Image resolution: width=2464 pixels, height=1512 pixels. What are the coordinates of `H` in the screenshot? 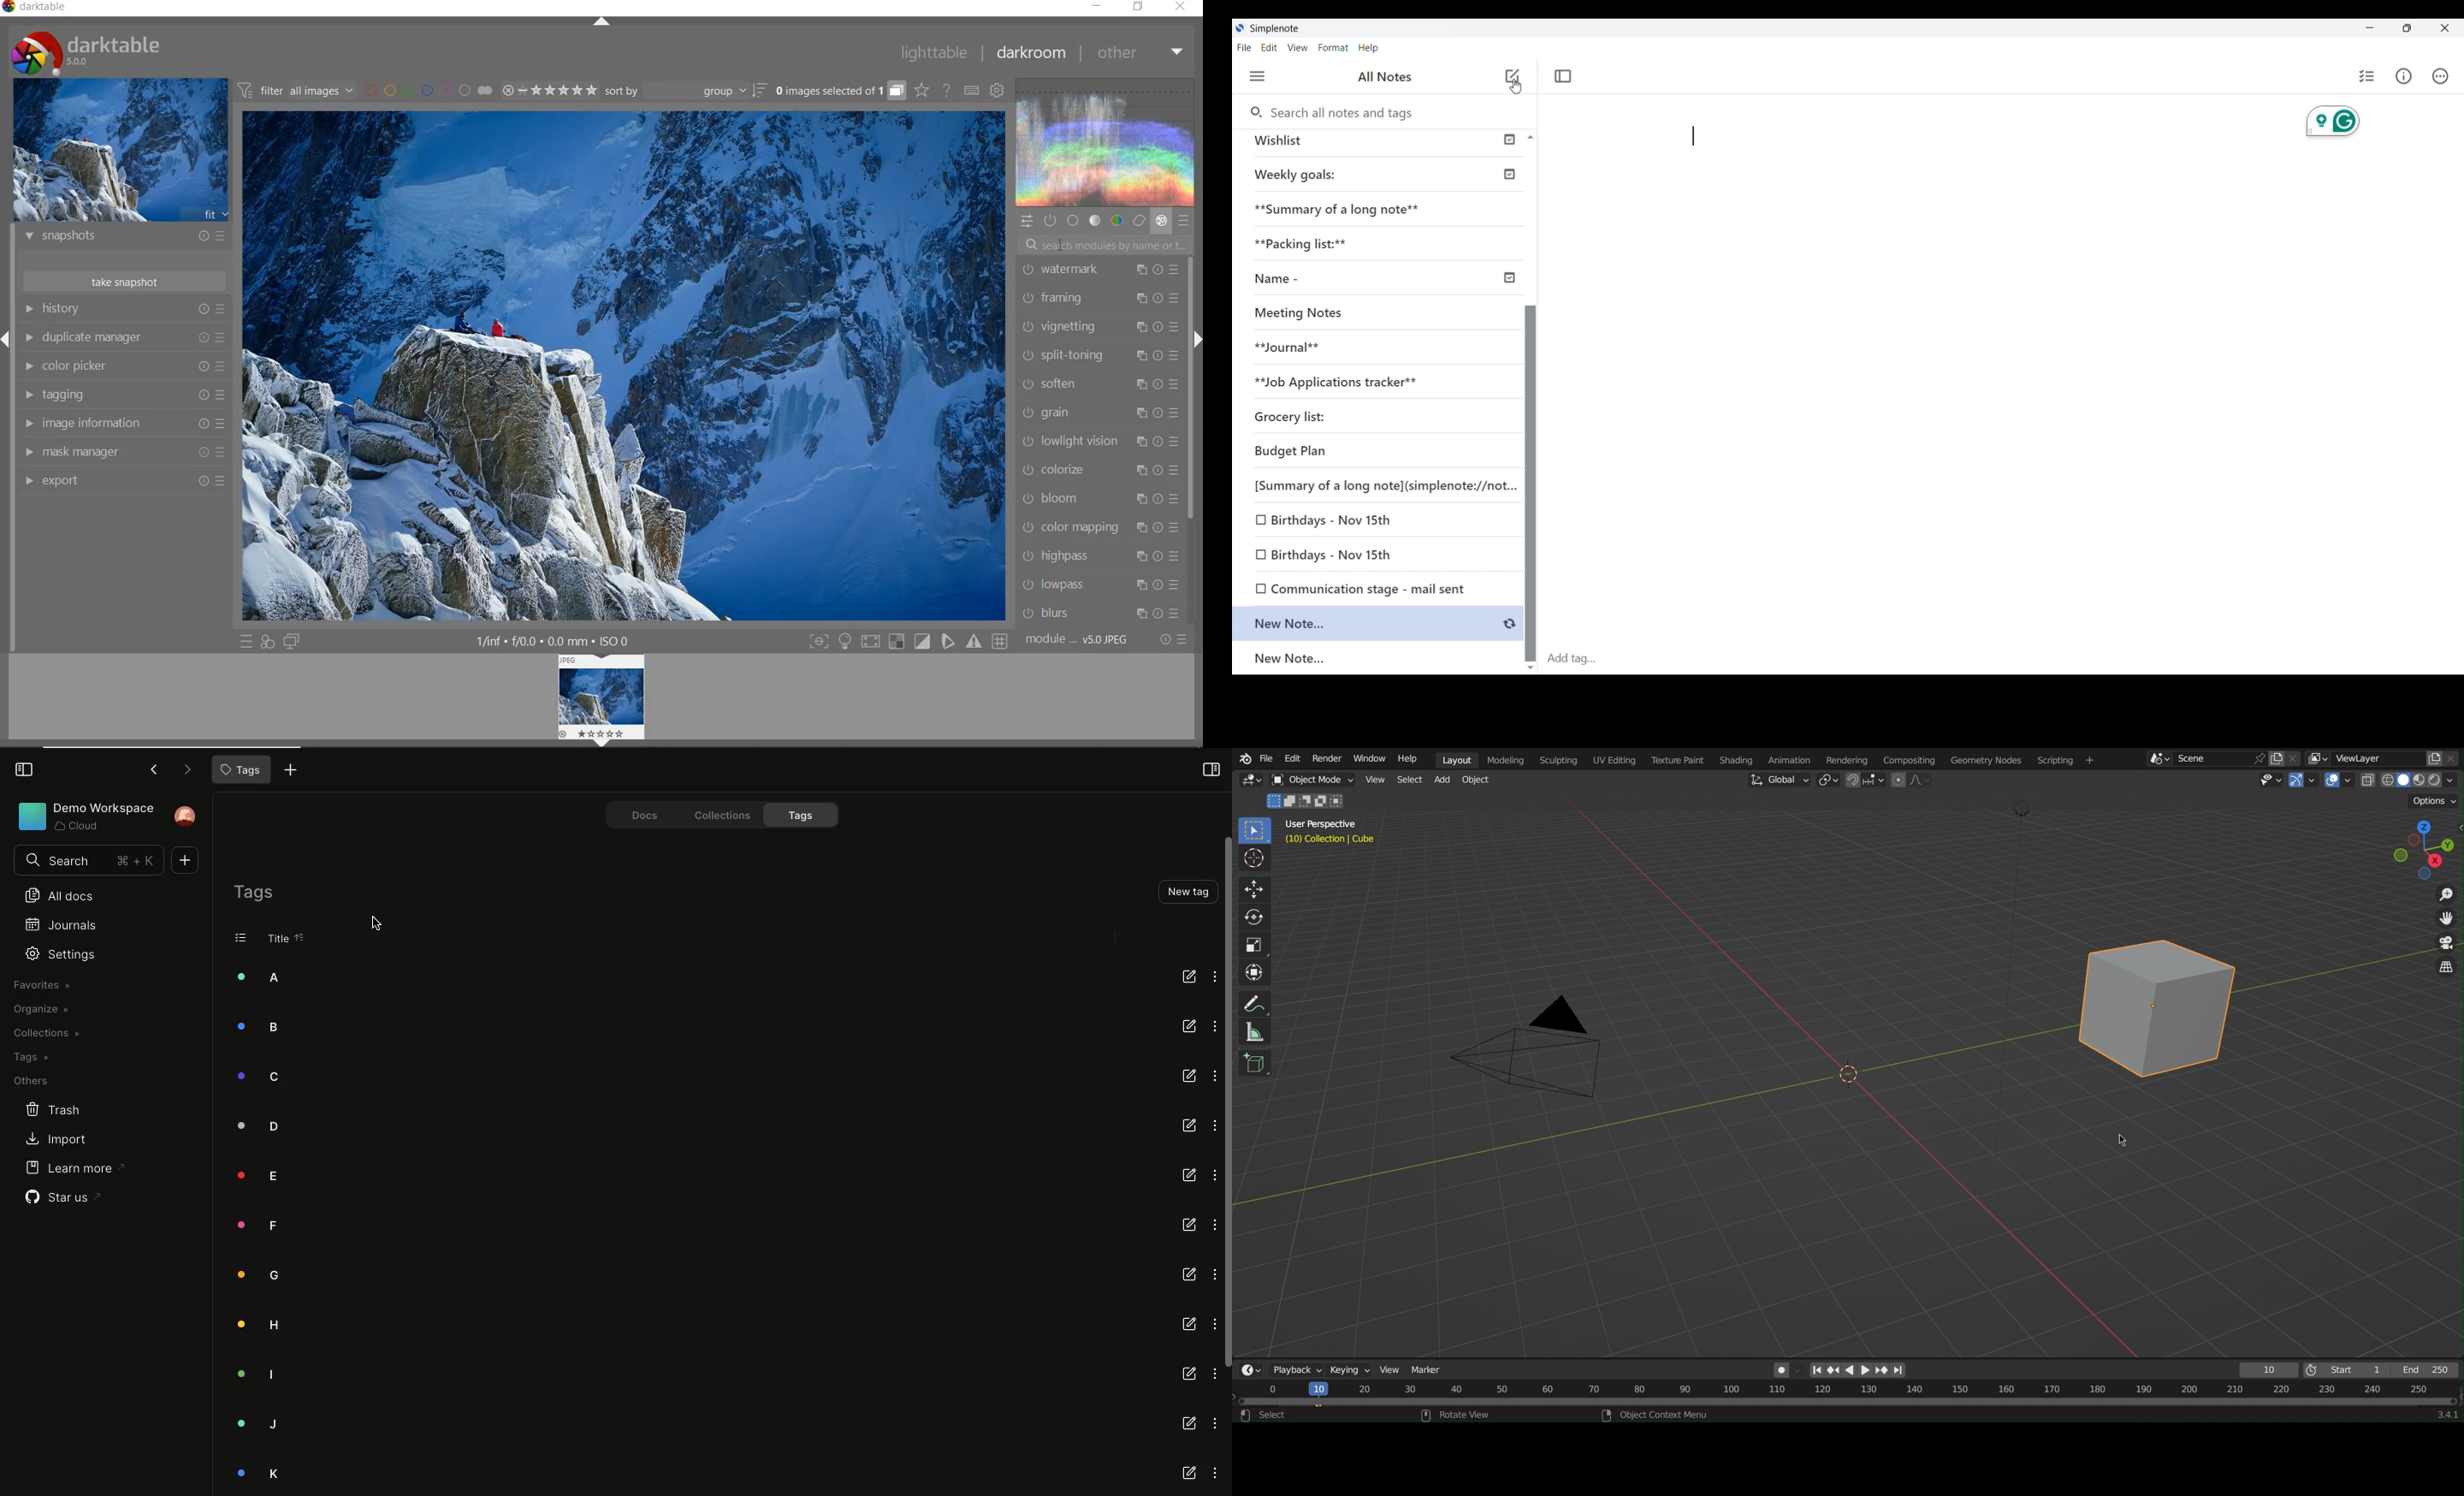 It's located at (260, 1327).